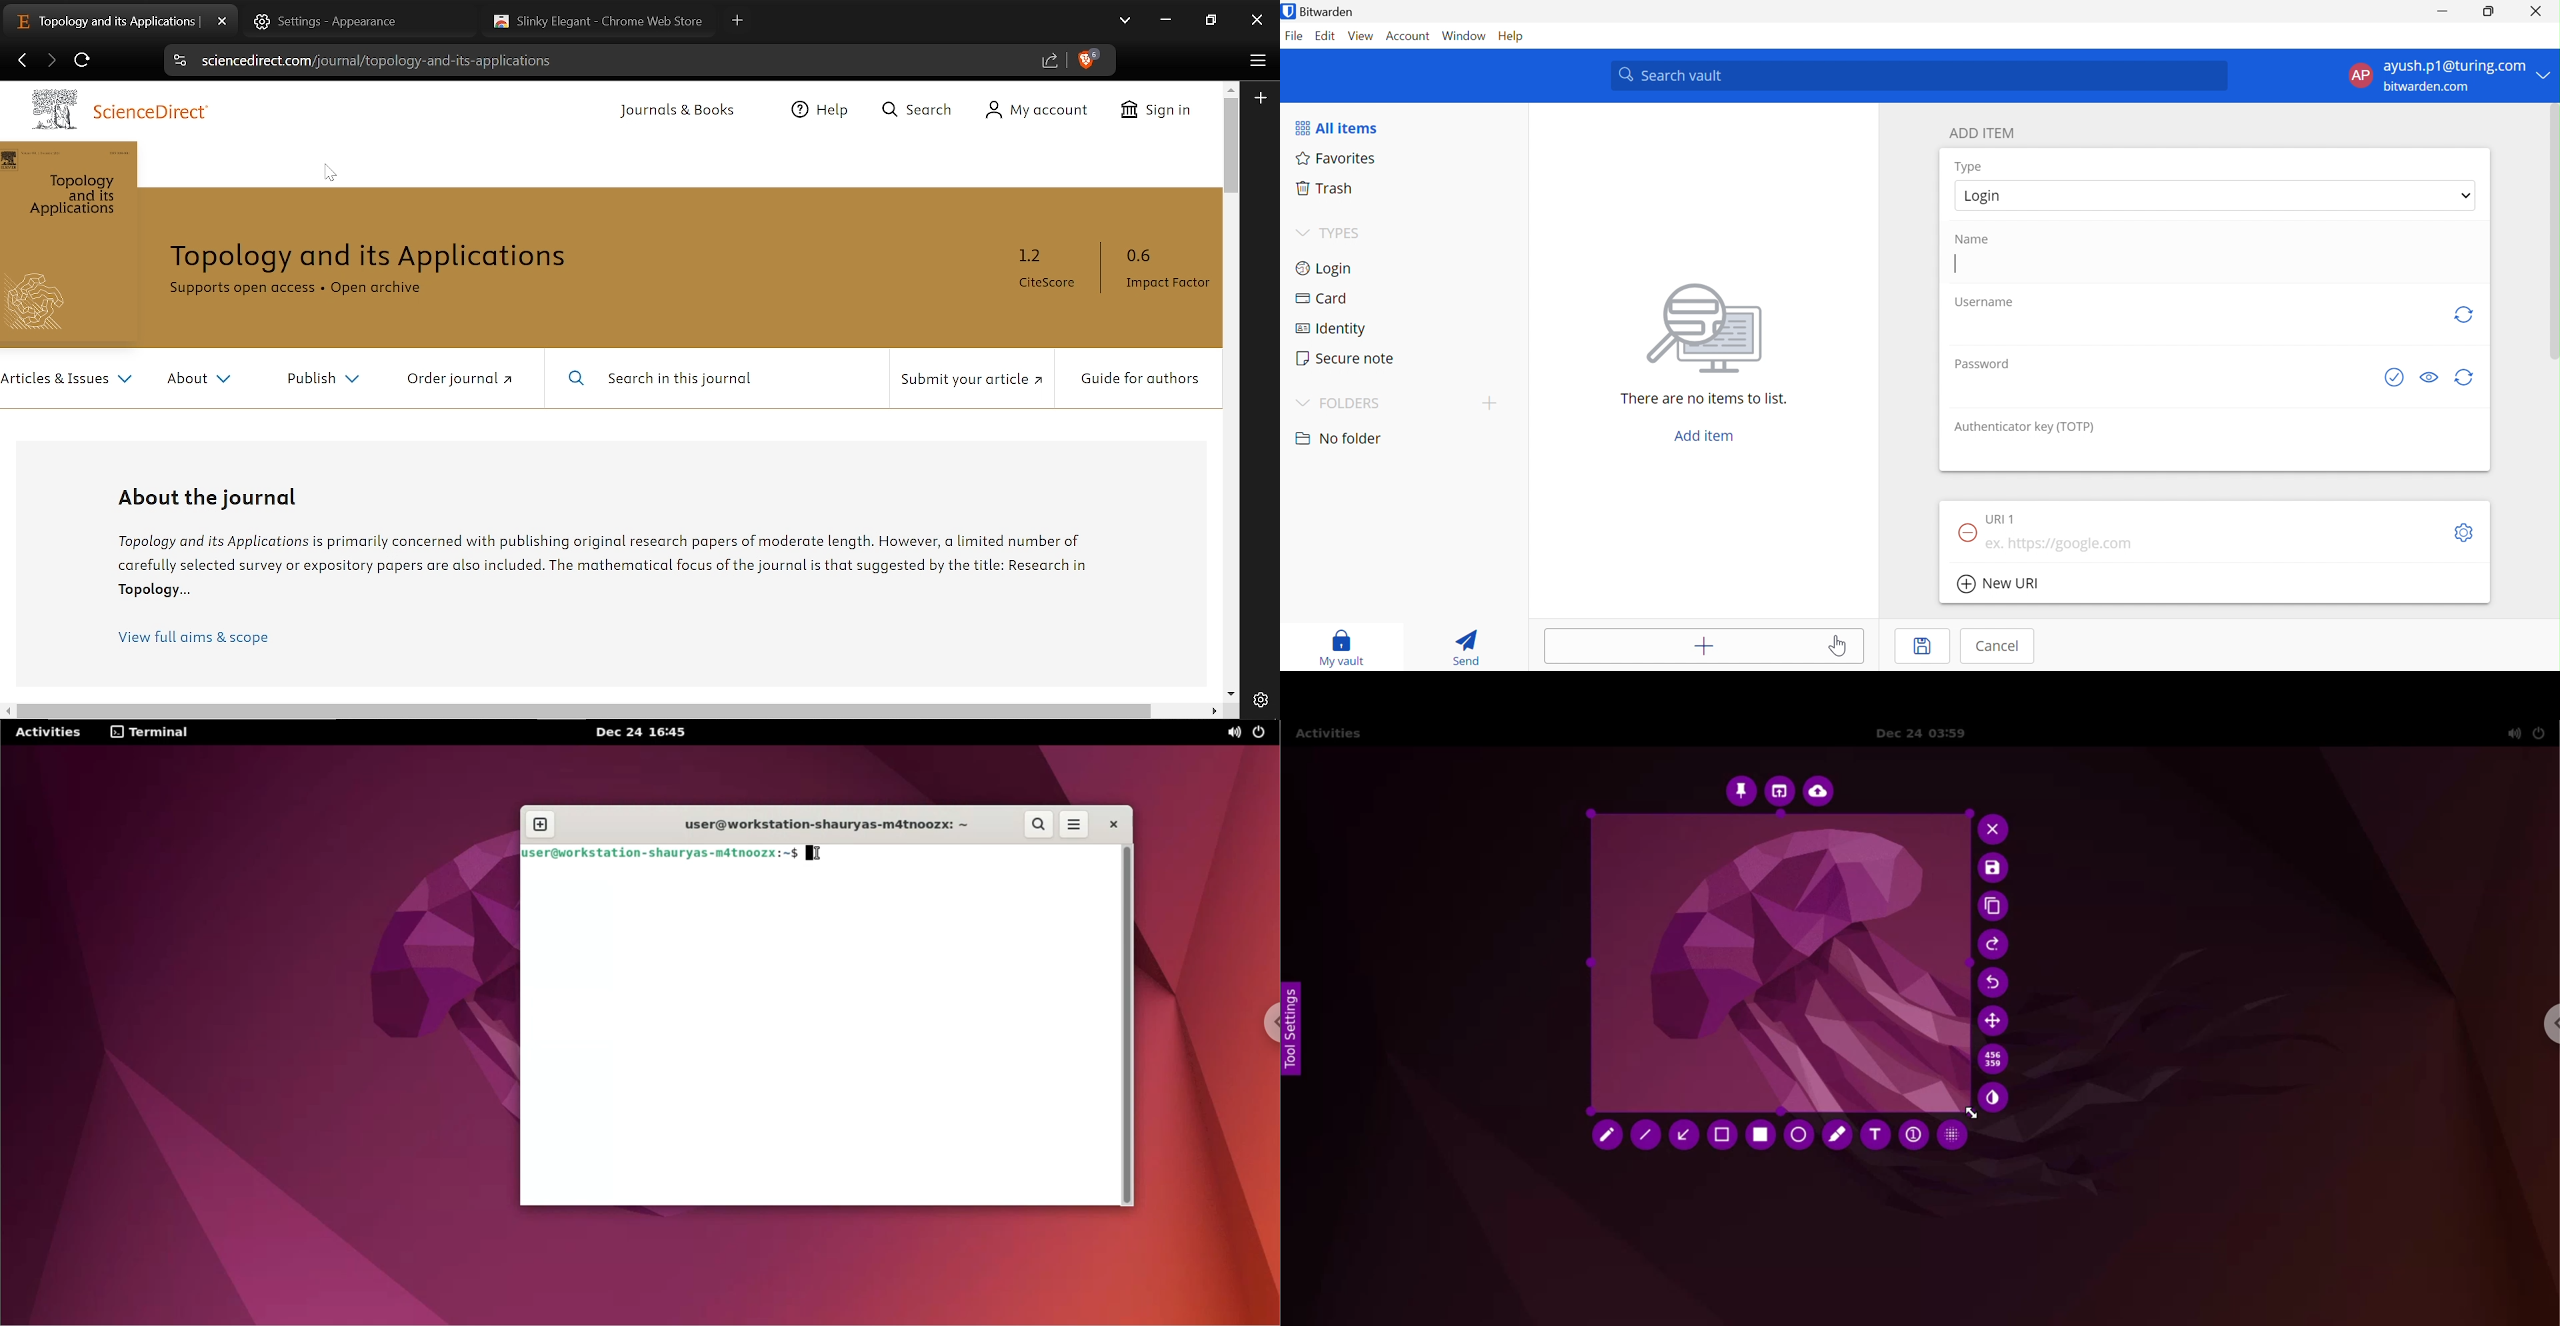 This screenshot has width=2576, height=1344. Describe the element at coordinates (1152, 113) in the screenshot. I see `Sign In` at that location.